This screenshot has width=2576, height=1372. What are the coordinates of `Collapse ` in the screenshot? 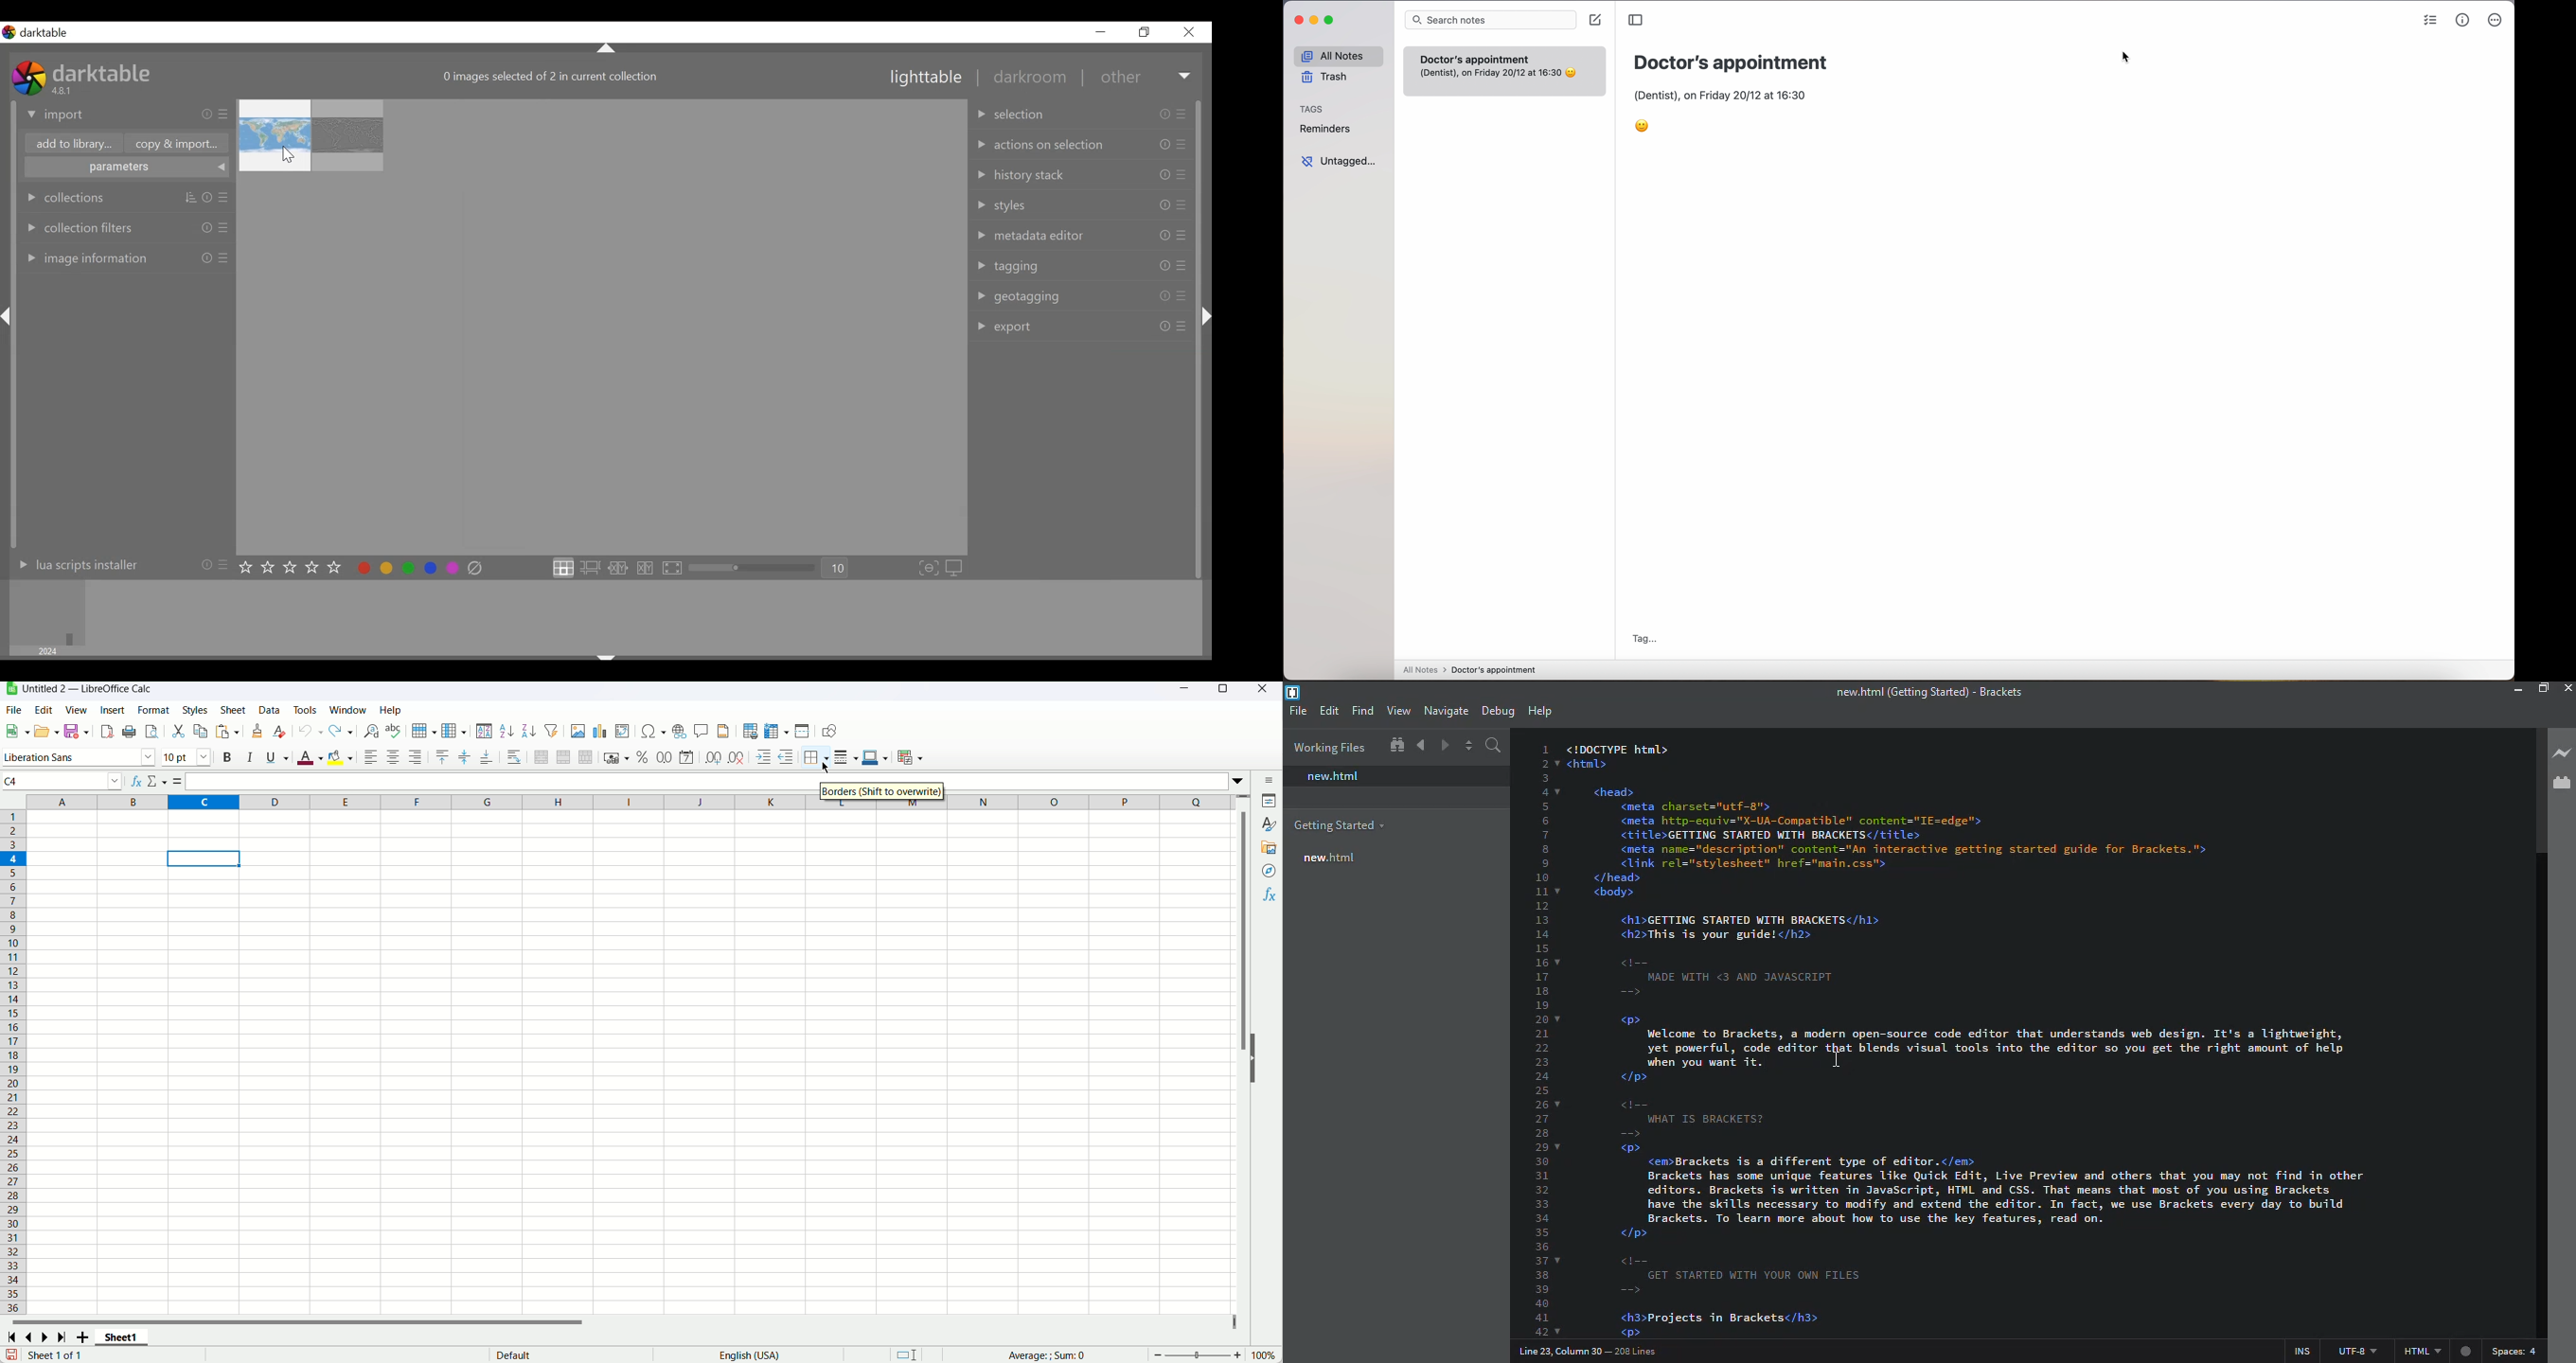 It's located at (607, 47).